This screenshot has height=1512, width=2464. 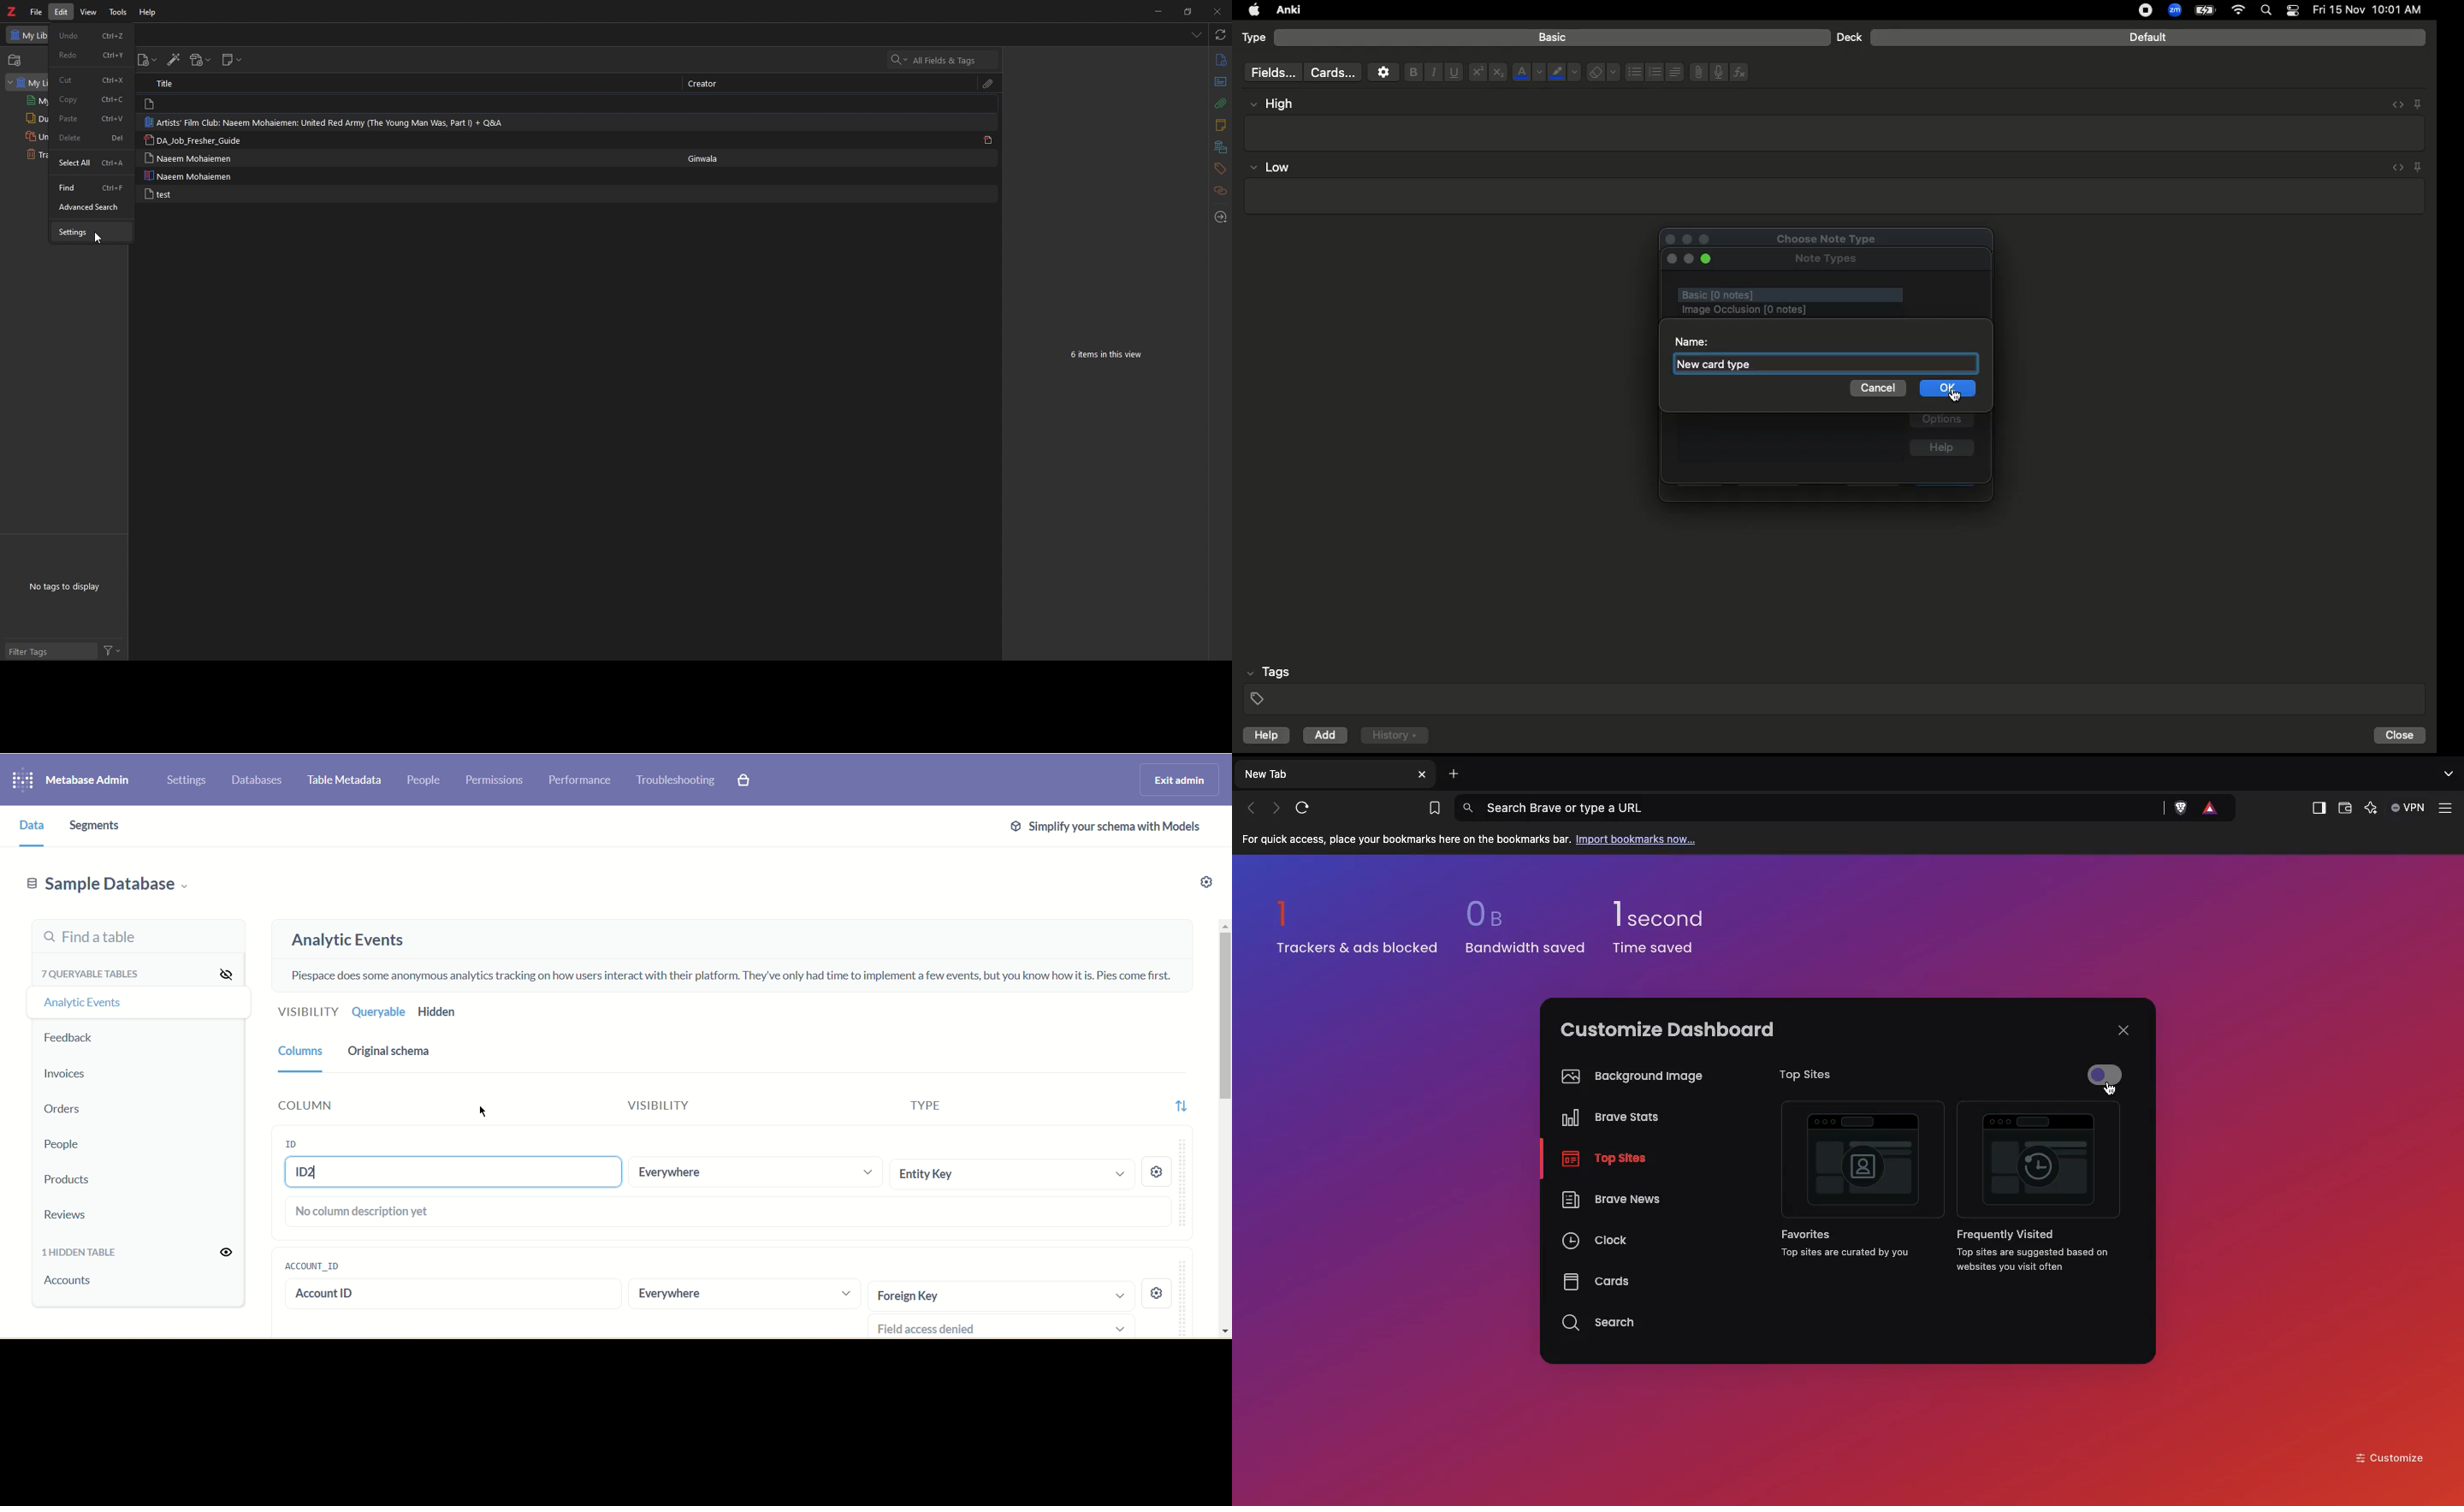 What do you see at coordinates (2372, 9) in the screenshot?
I see `date and time` at bounding box center [2372, 9].